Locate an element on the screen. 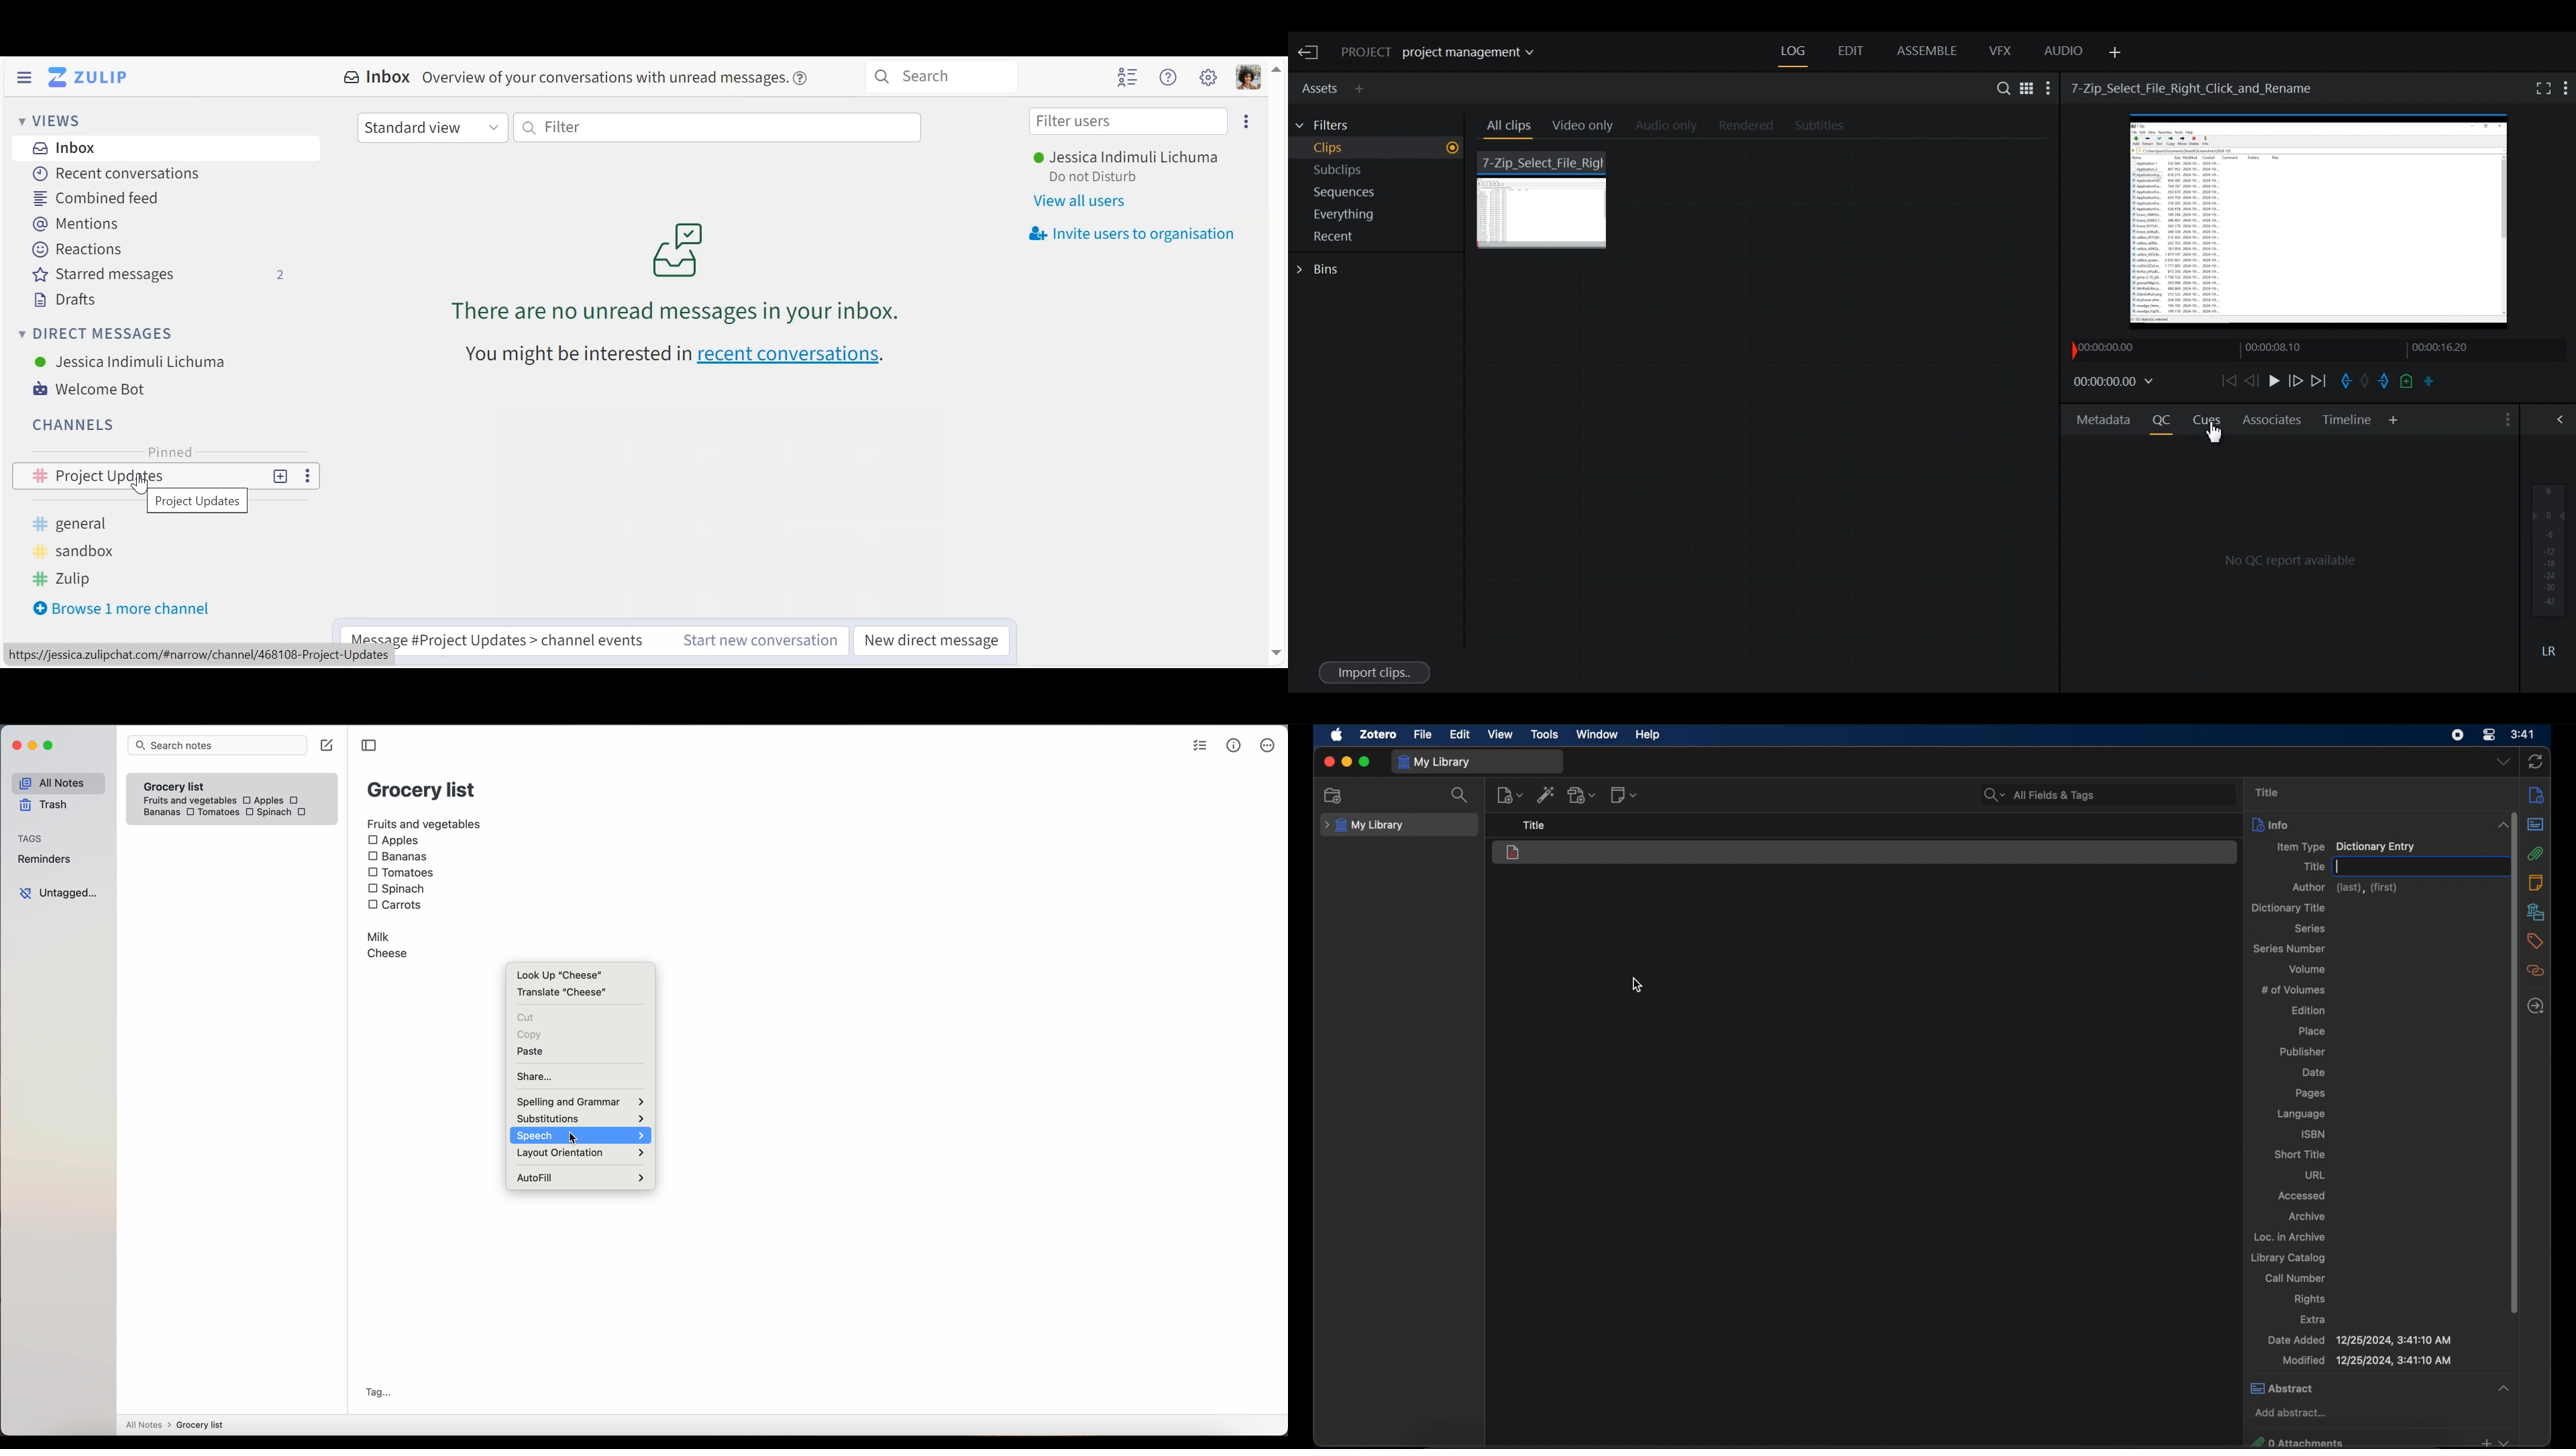  Fruits and vegetables: Apples, Bananas, Tomatoes, Spinach, Carrots, Milk, Cheese is located at coordinates (423, 889).